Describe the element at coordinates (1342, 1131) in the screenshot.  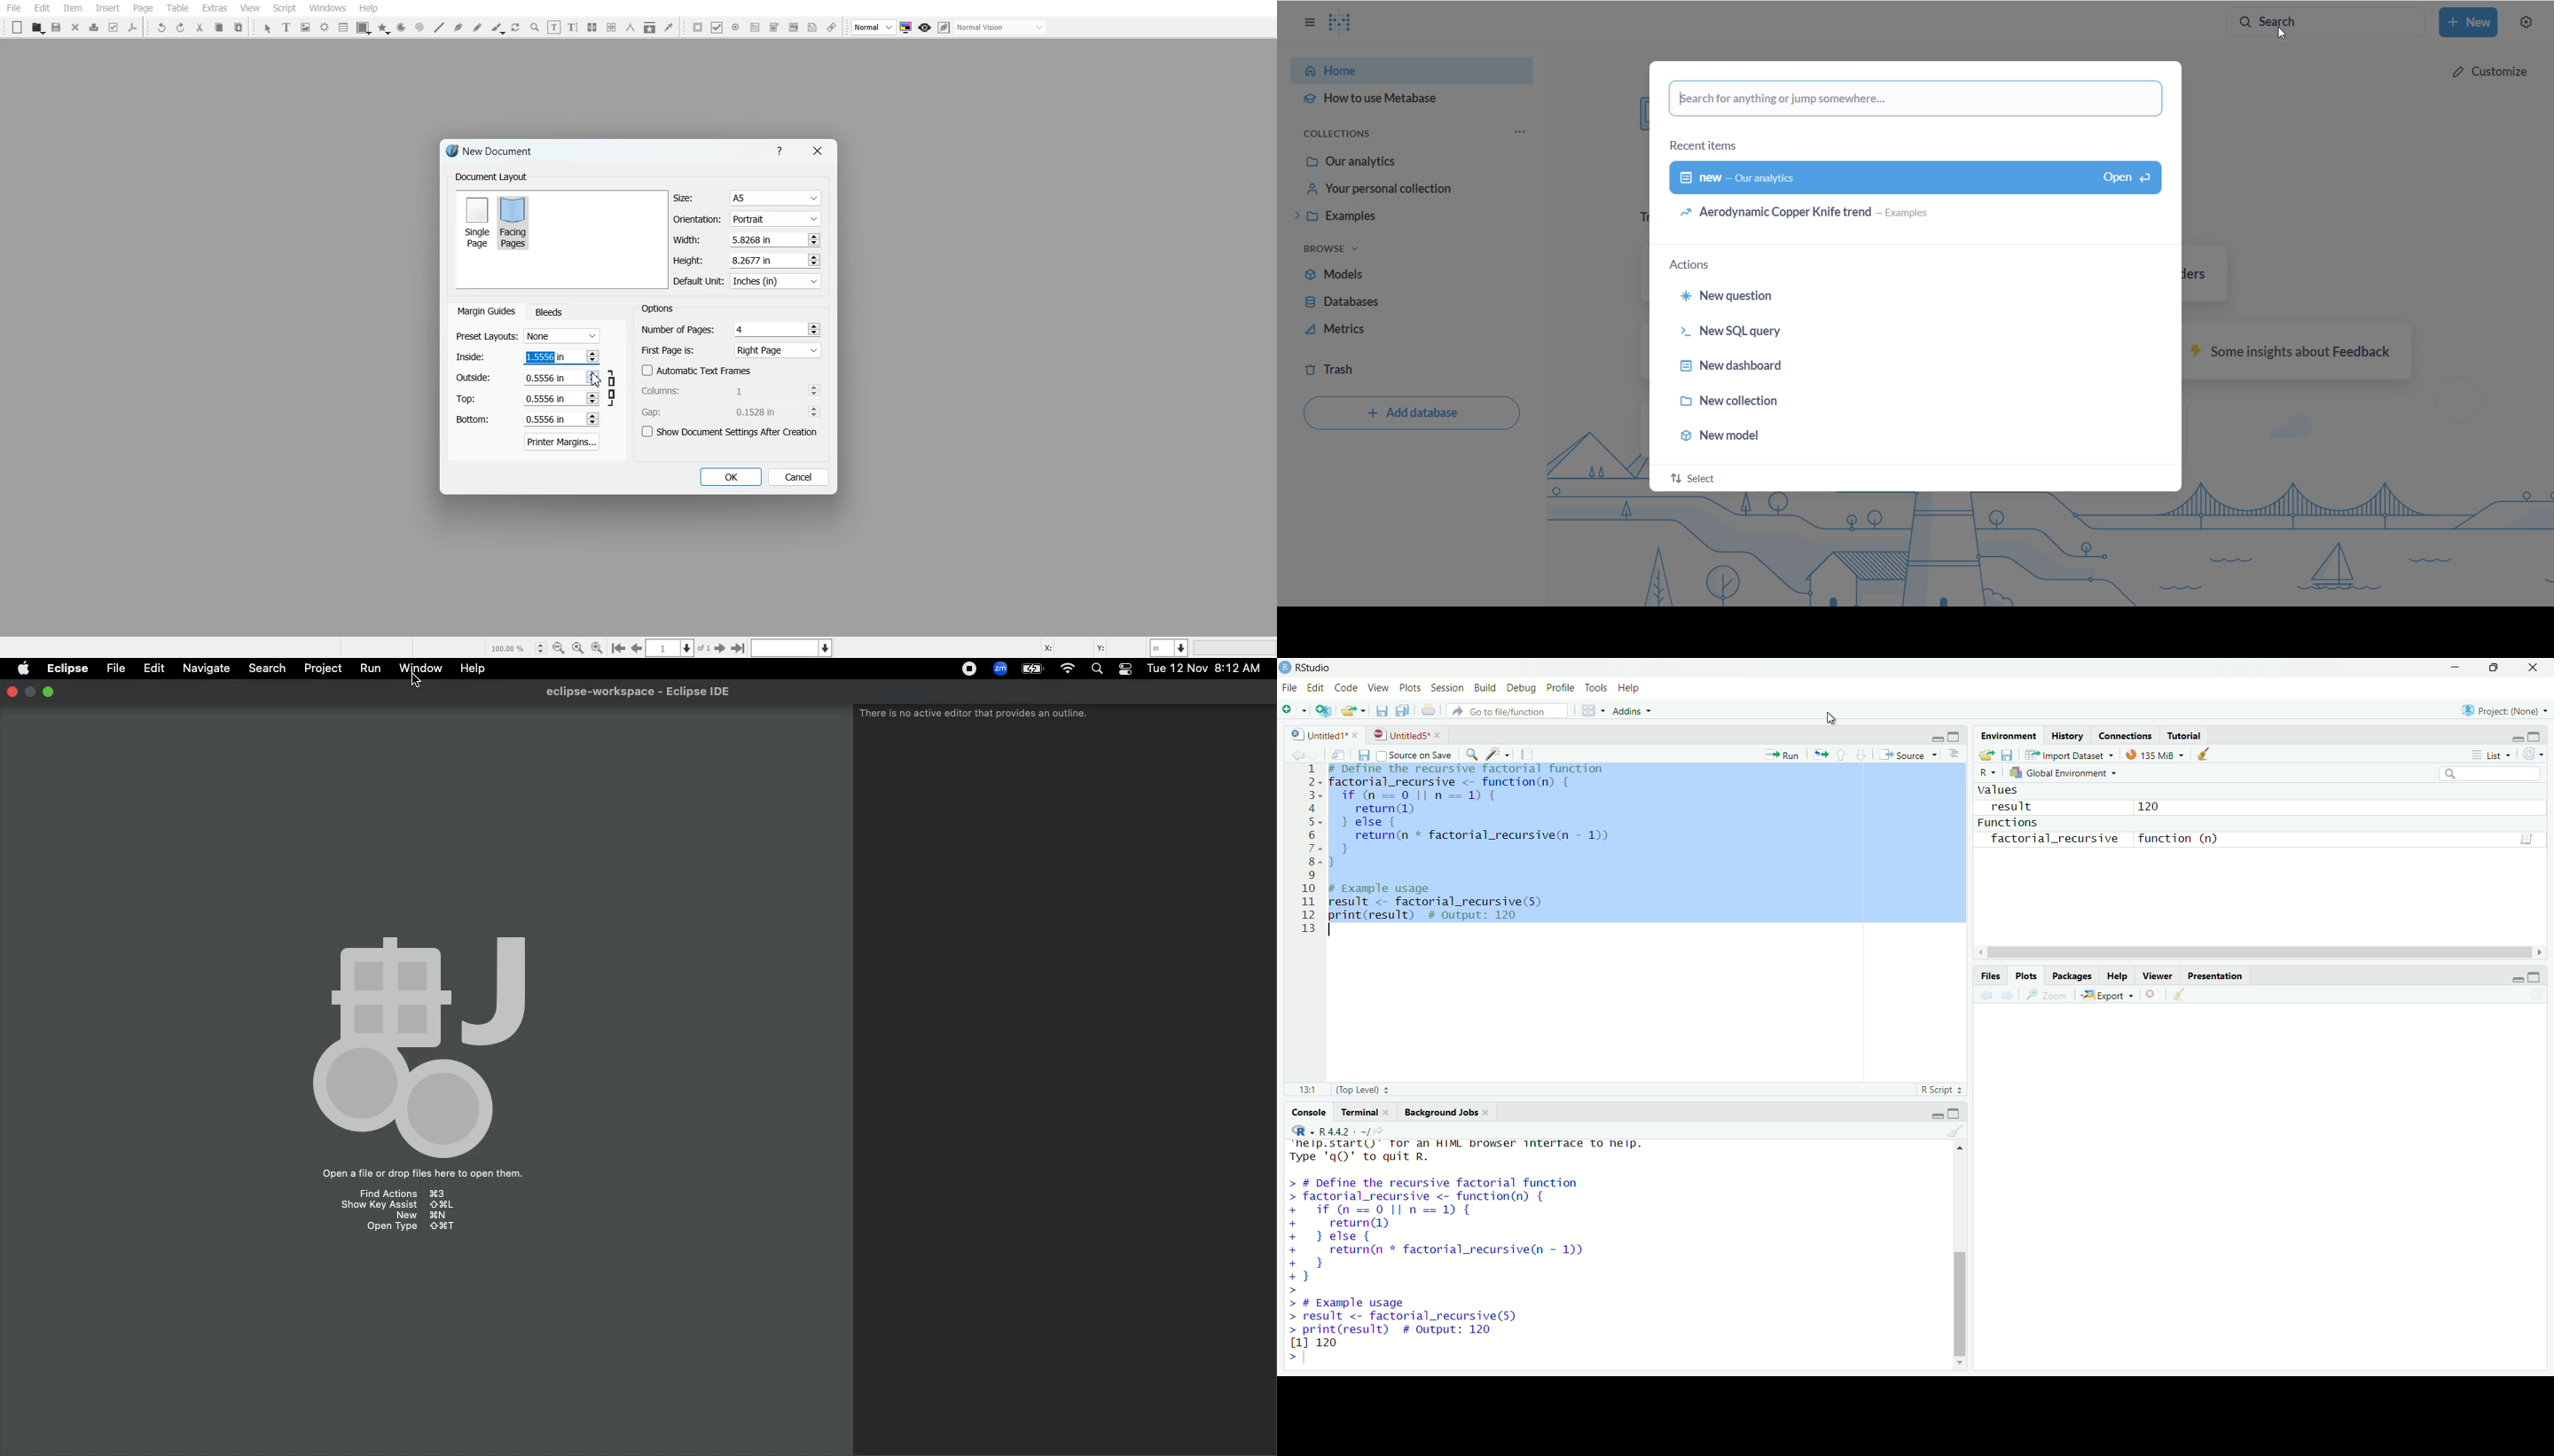
I see `R 4.2.2~/` at that location.